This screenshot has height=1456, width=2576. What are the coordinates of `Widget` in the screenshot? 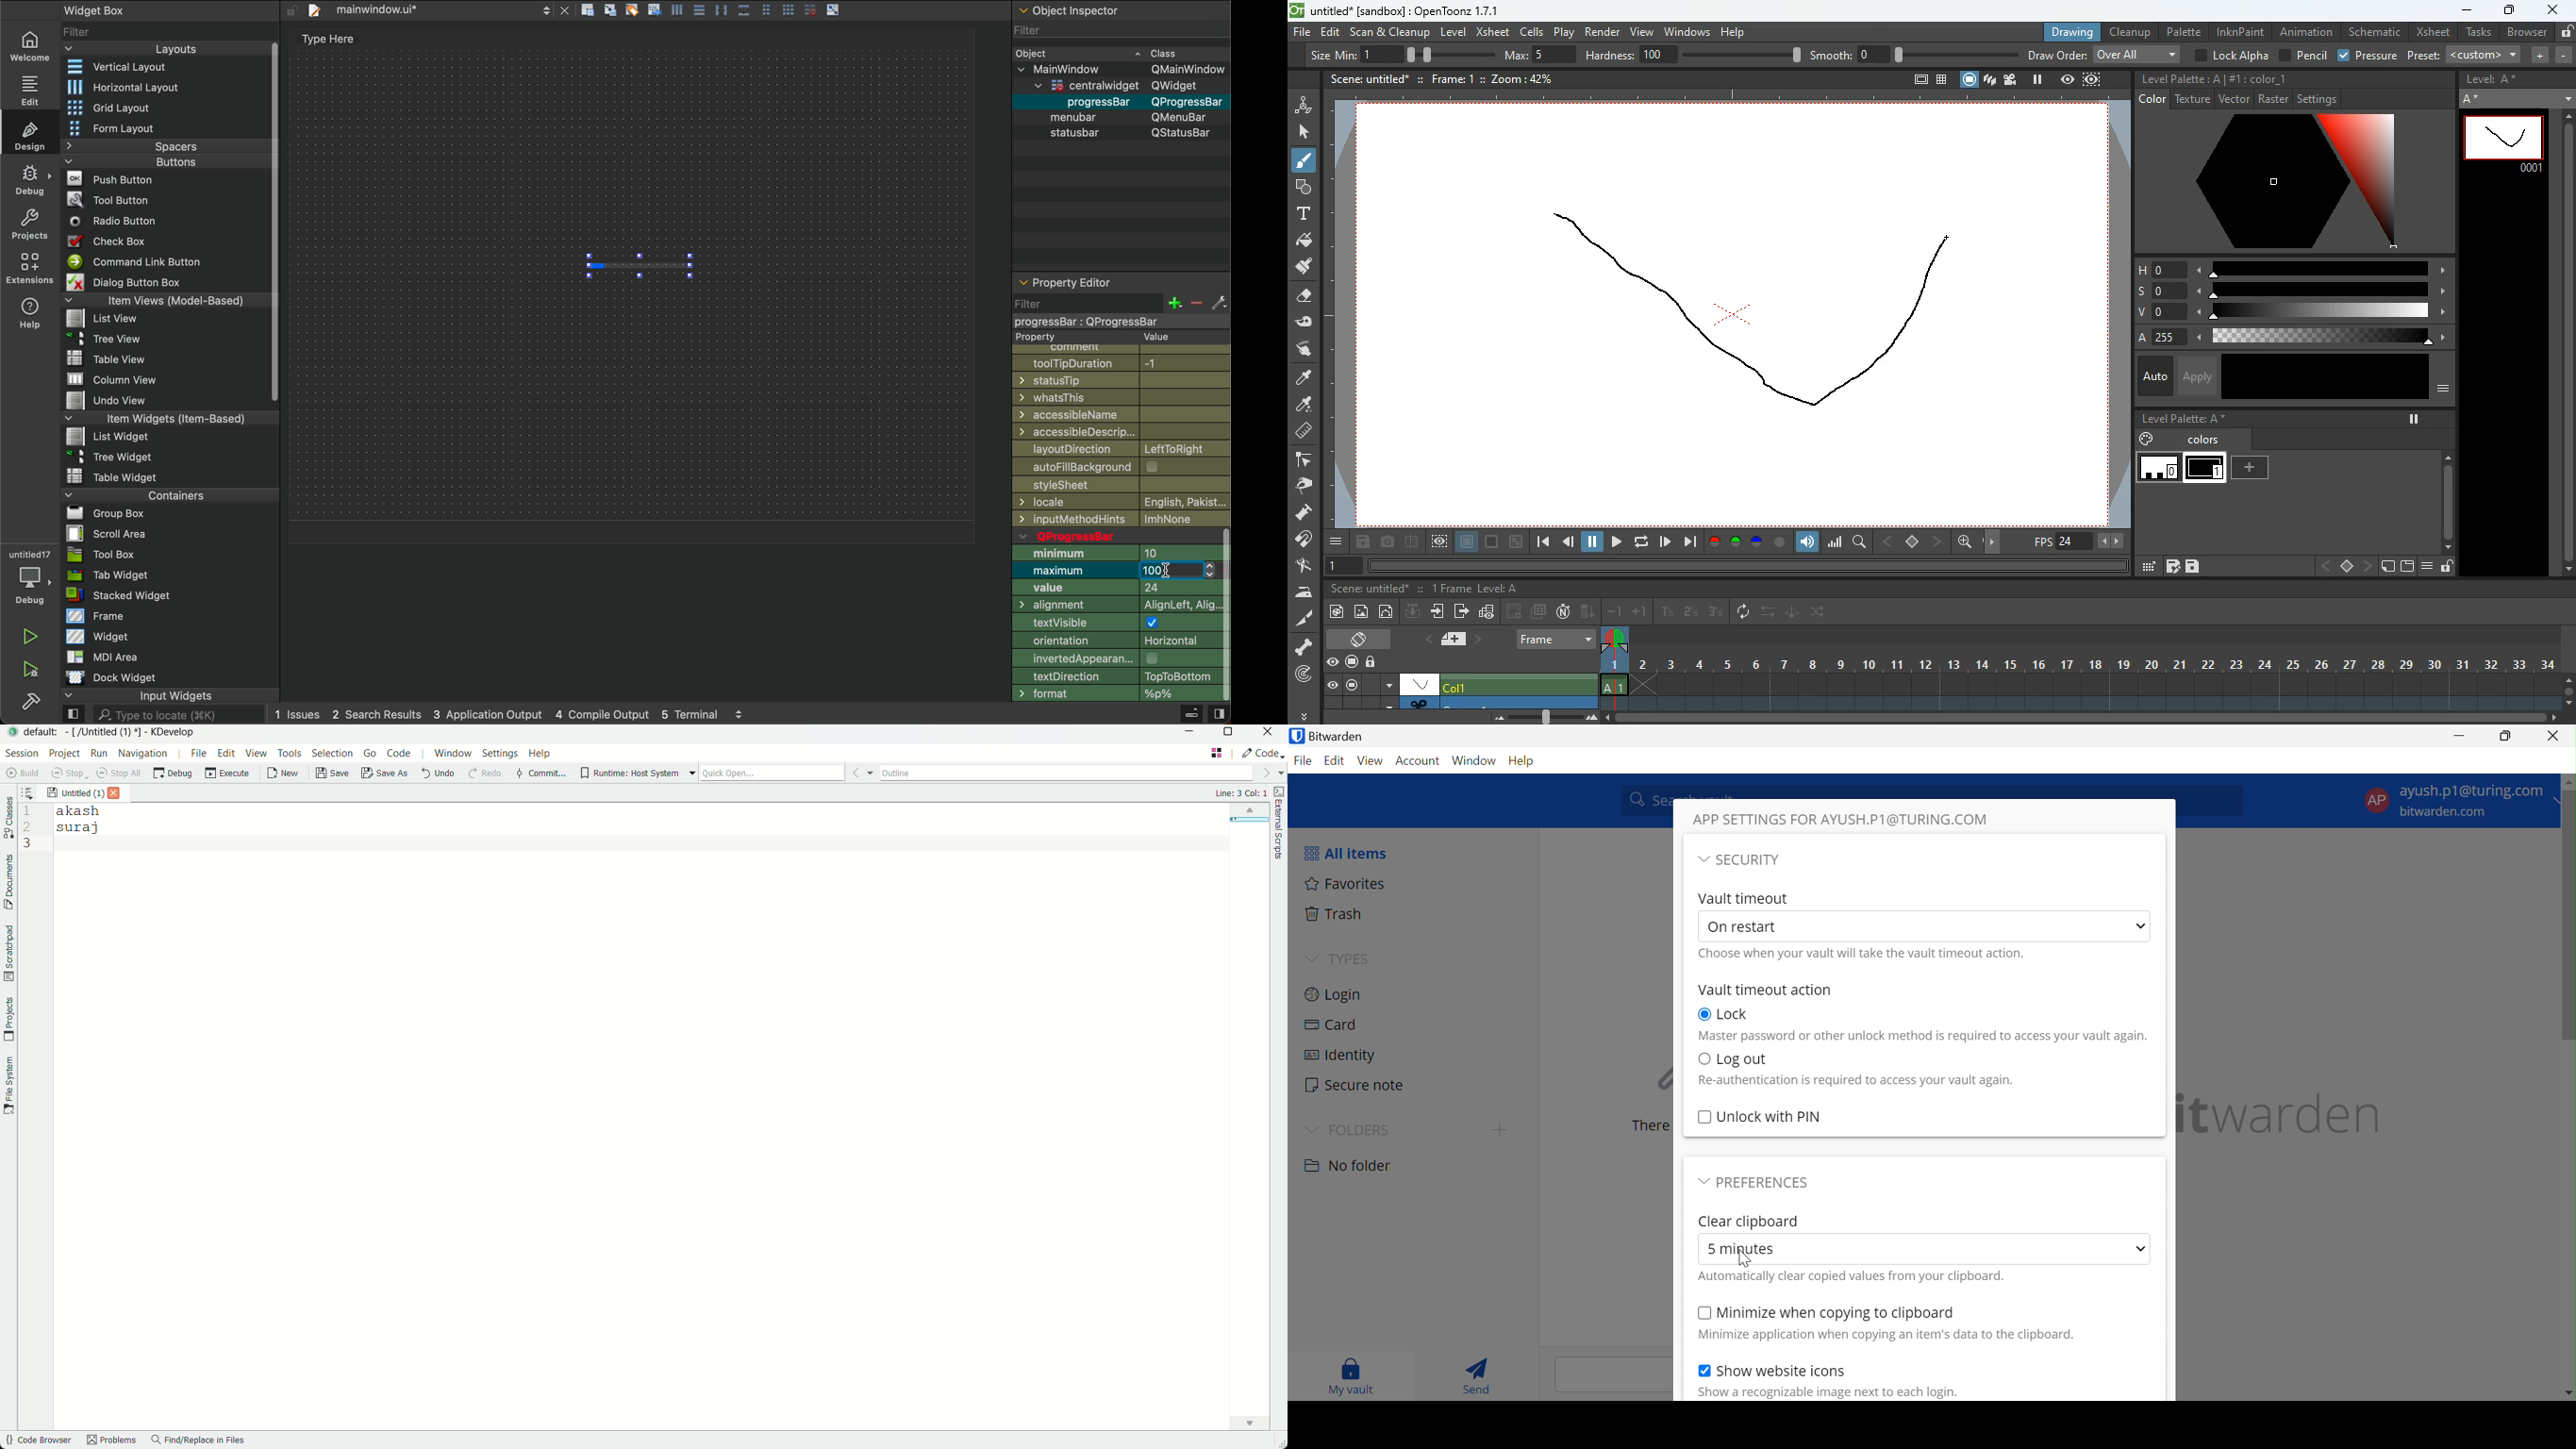 It's located at (100, 636).